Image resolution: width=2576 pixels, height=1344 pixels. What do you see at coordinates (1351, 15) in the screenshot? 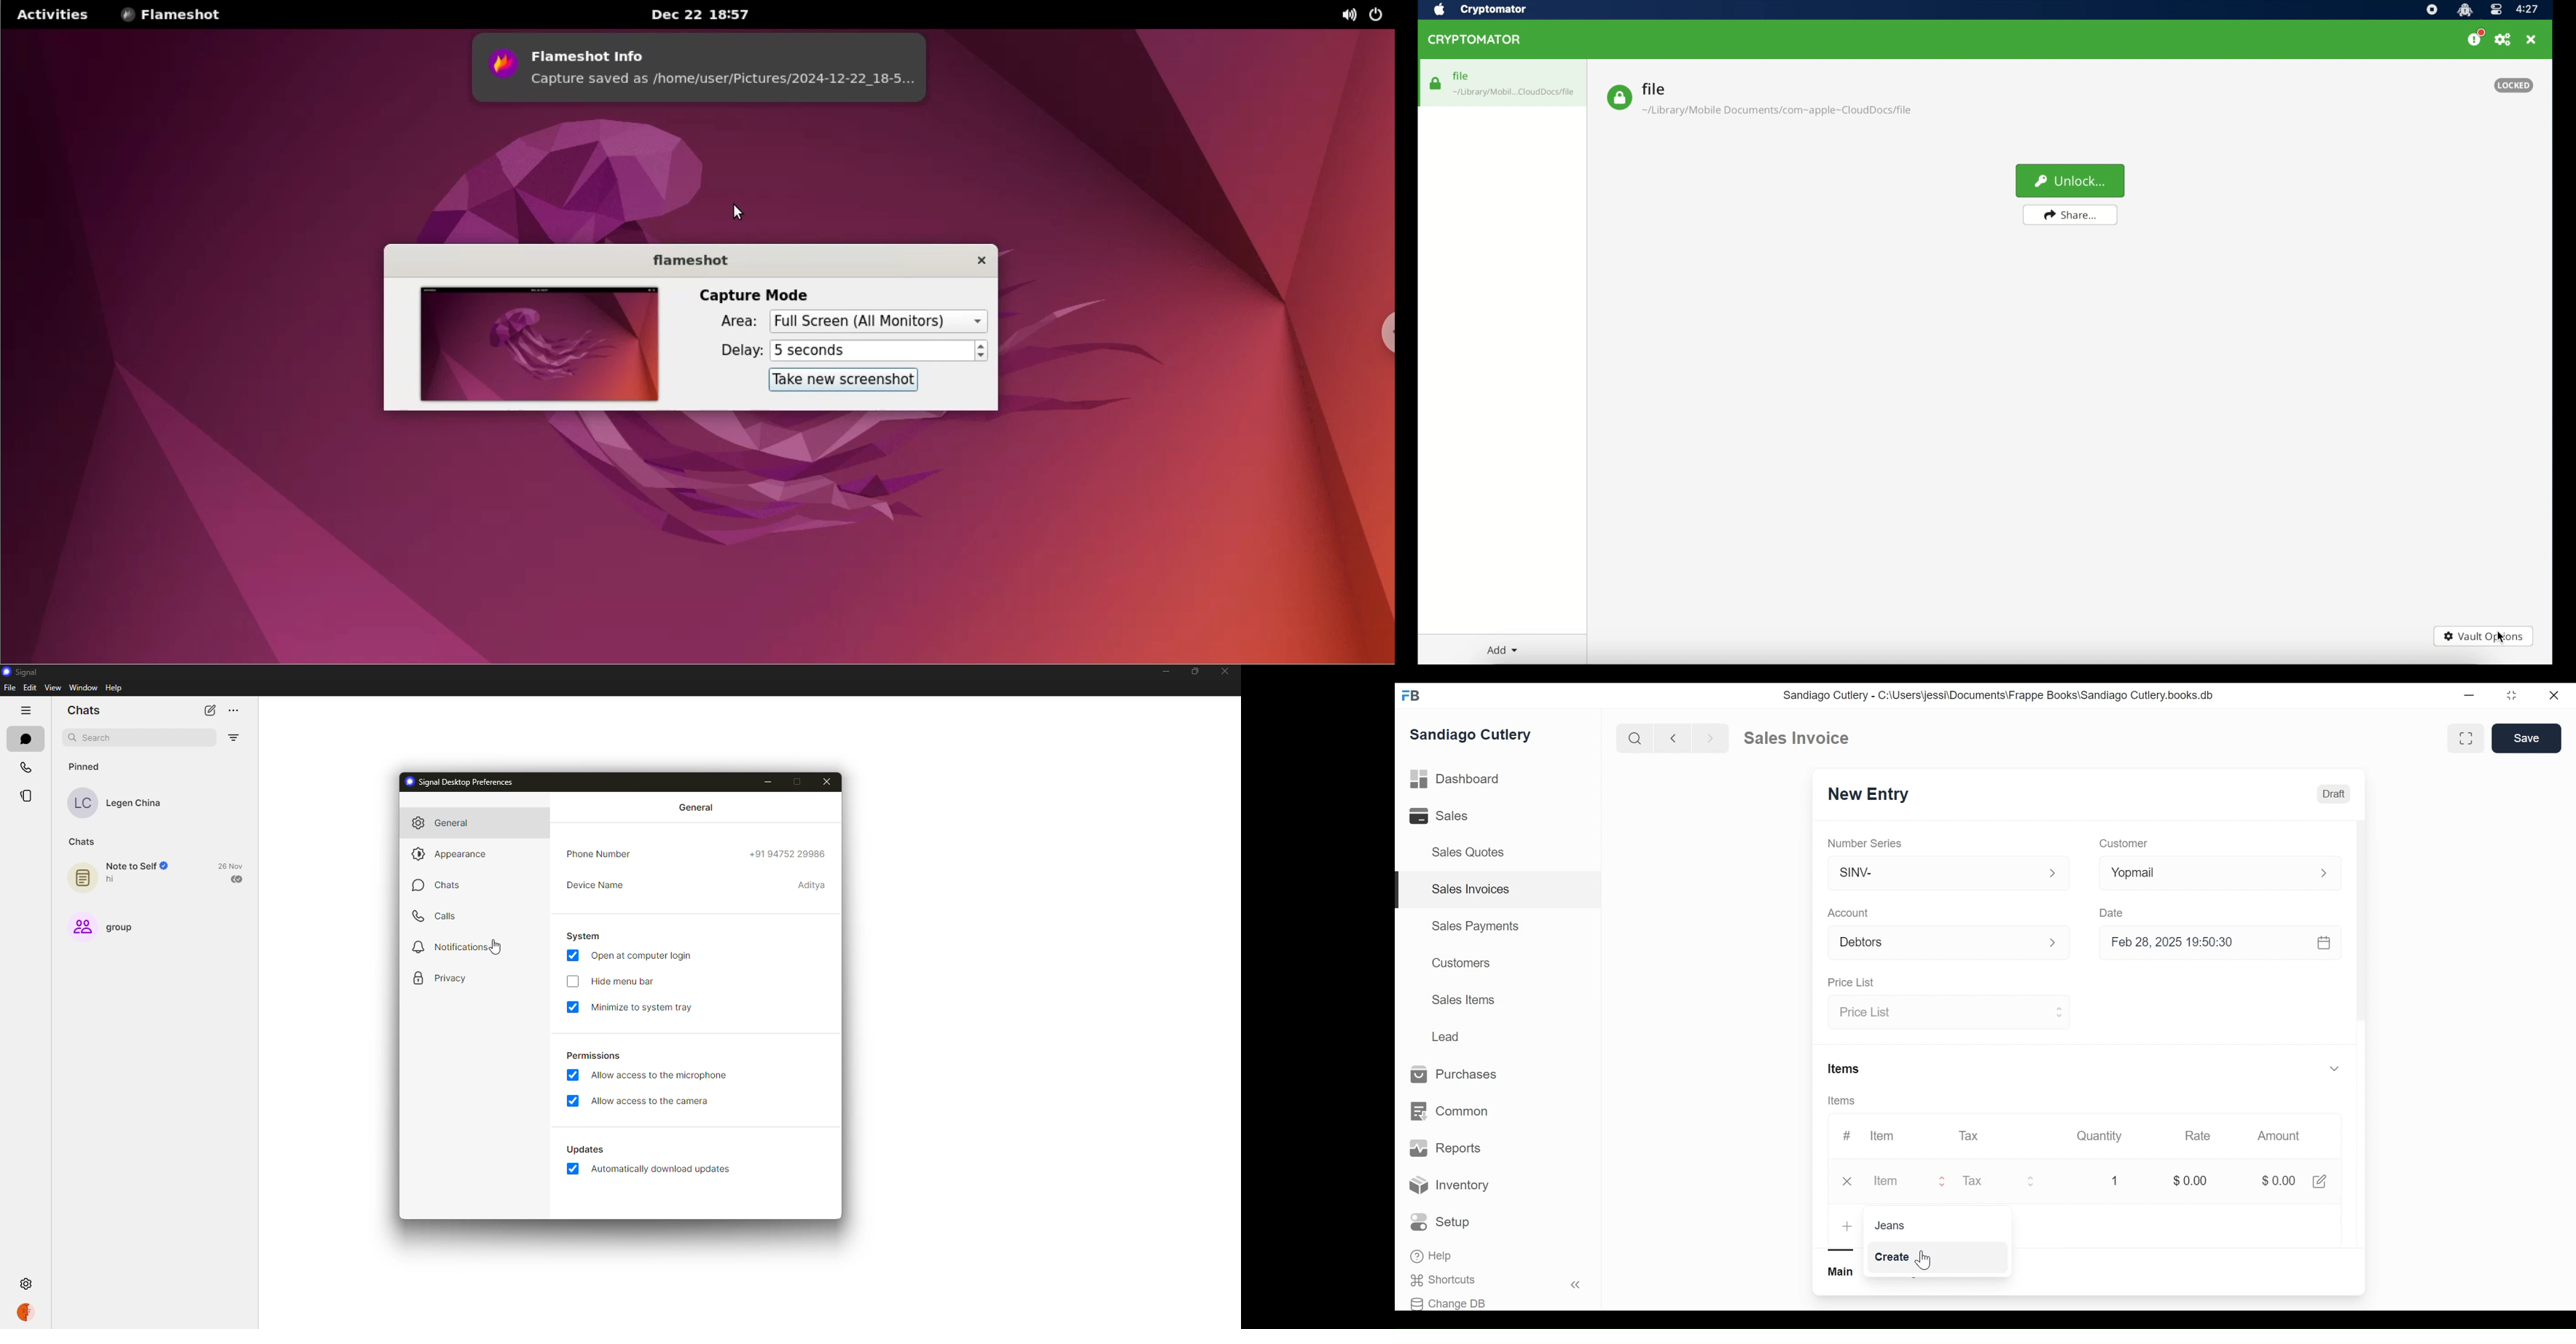
I see `sound options` at bounding box center [1351, 15].